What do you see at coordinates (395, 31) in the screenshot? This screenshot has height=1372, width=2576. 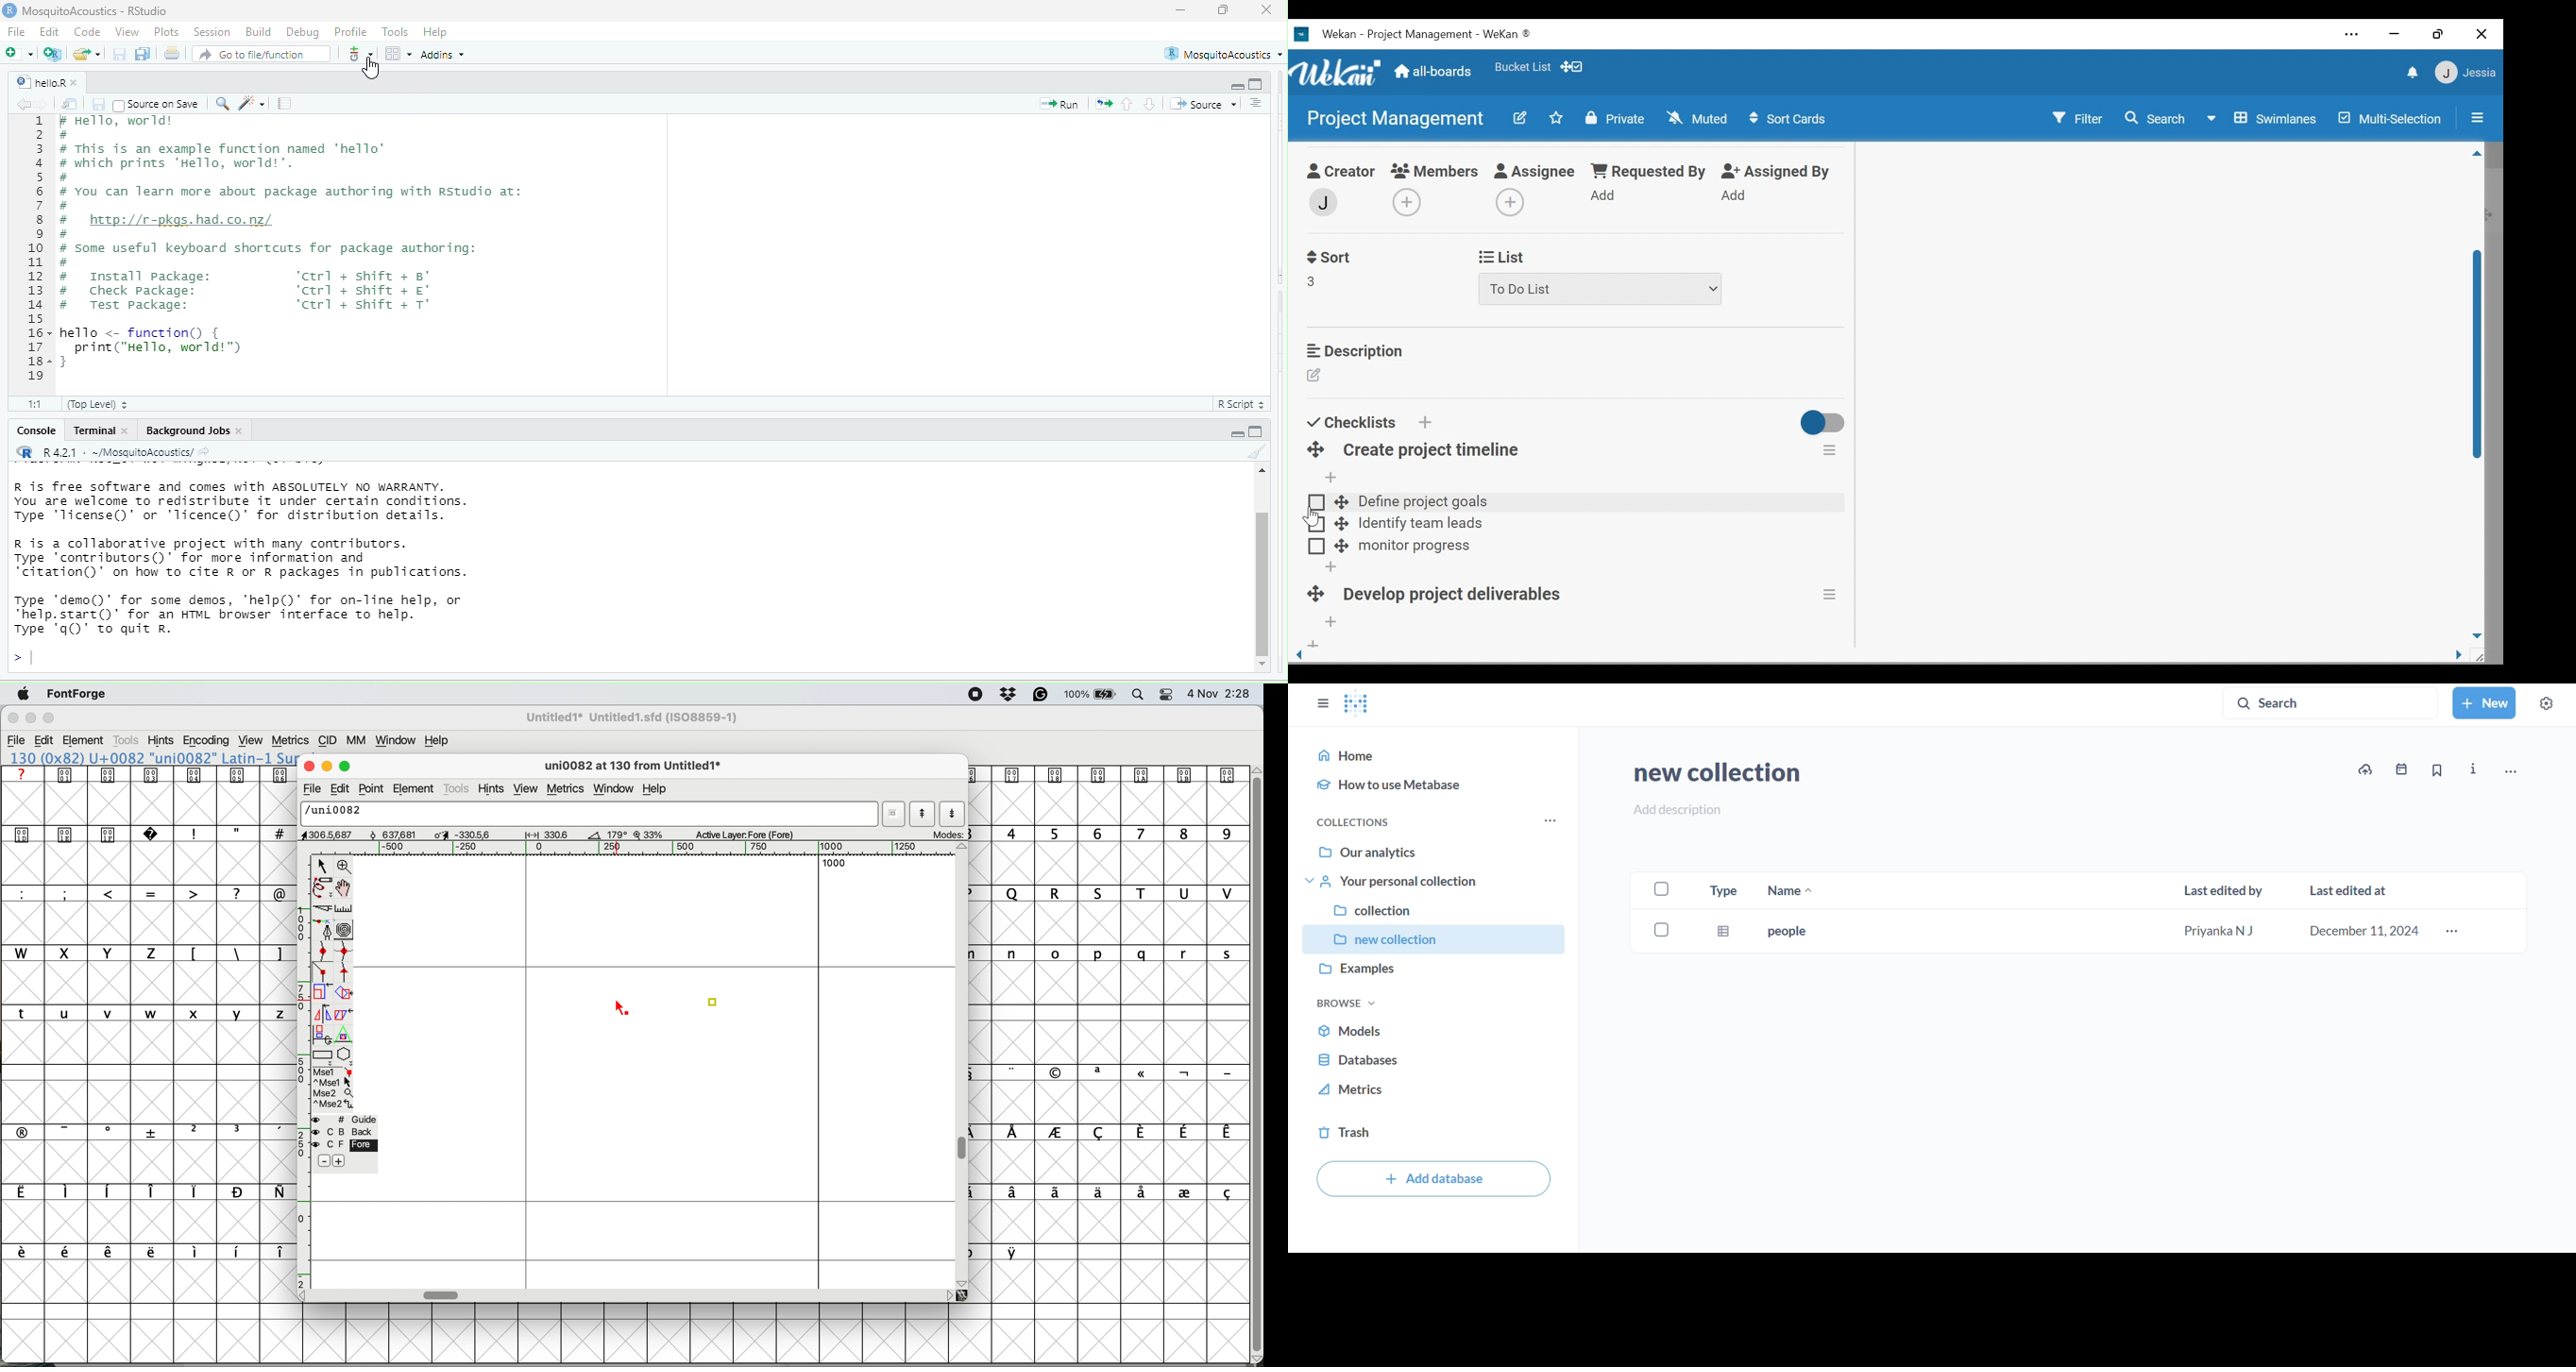 I see `Tools` at bounding box center [395, 31].